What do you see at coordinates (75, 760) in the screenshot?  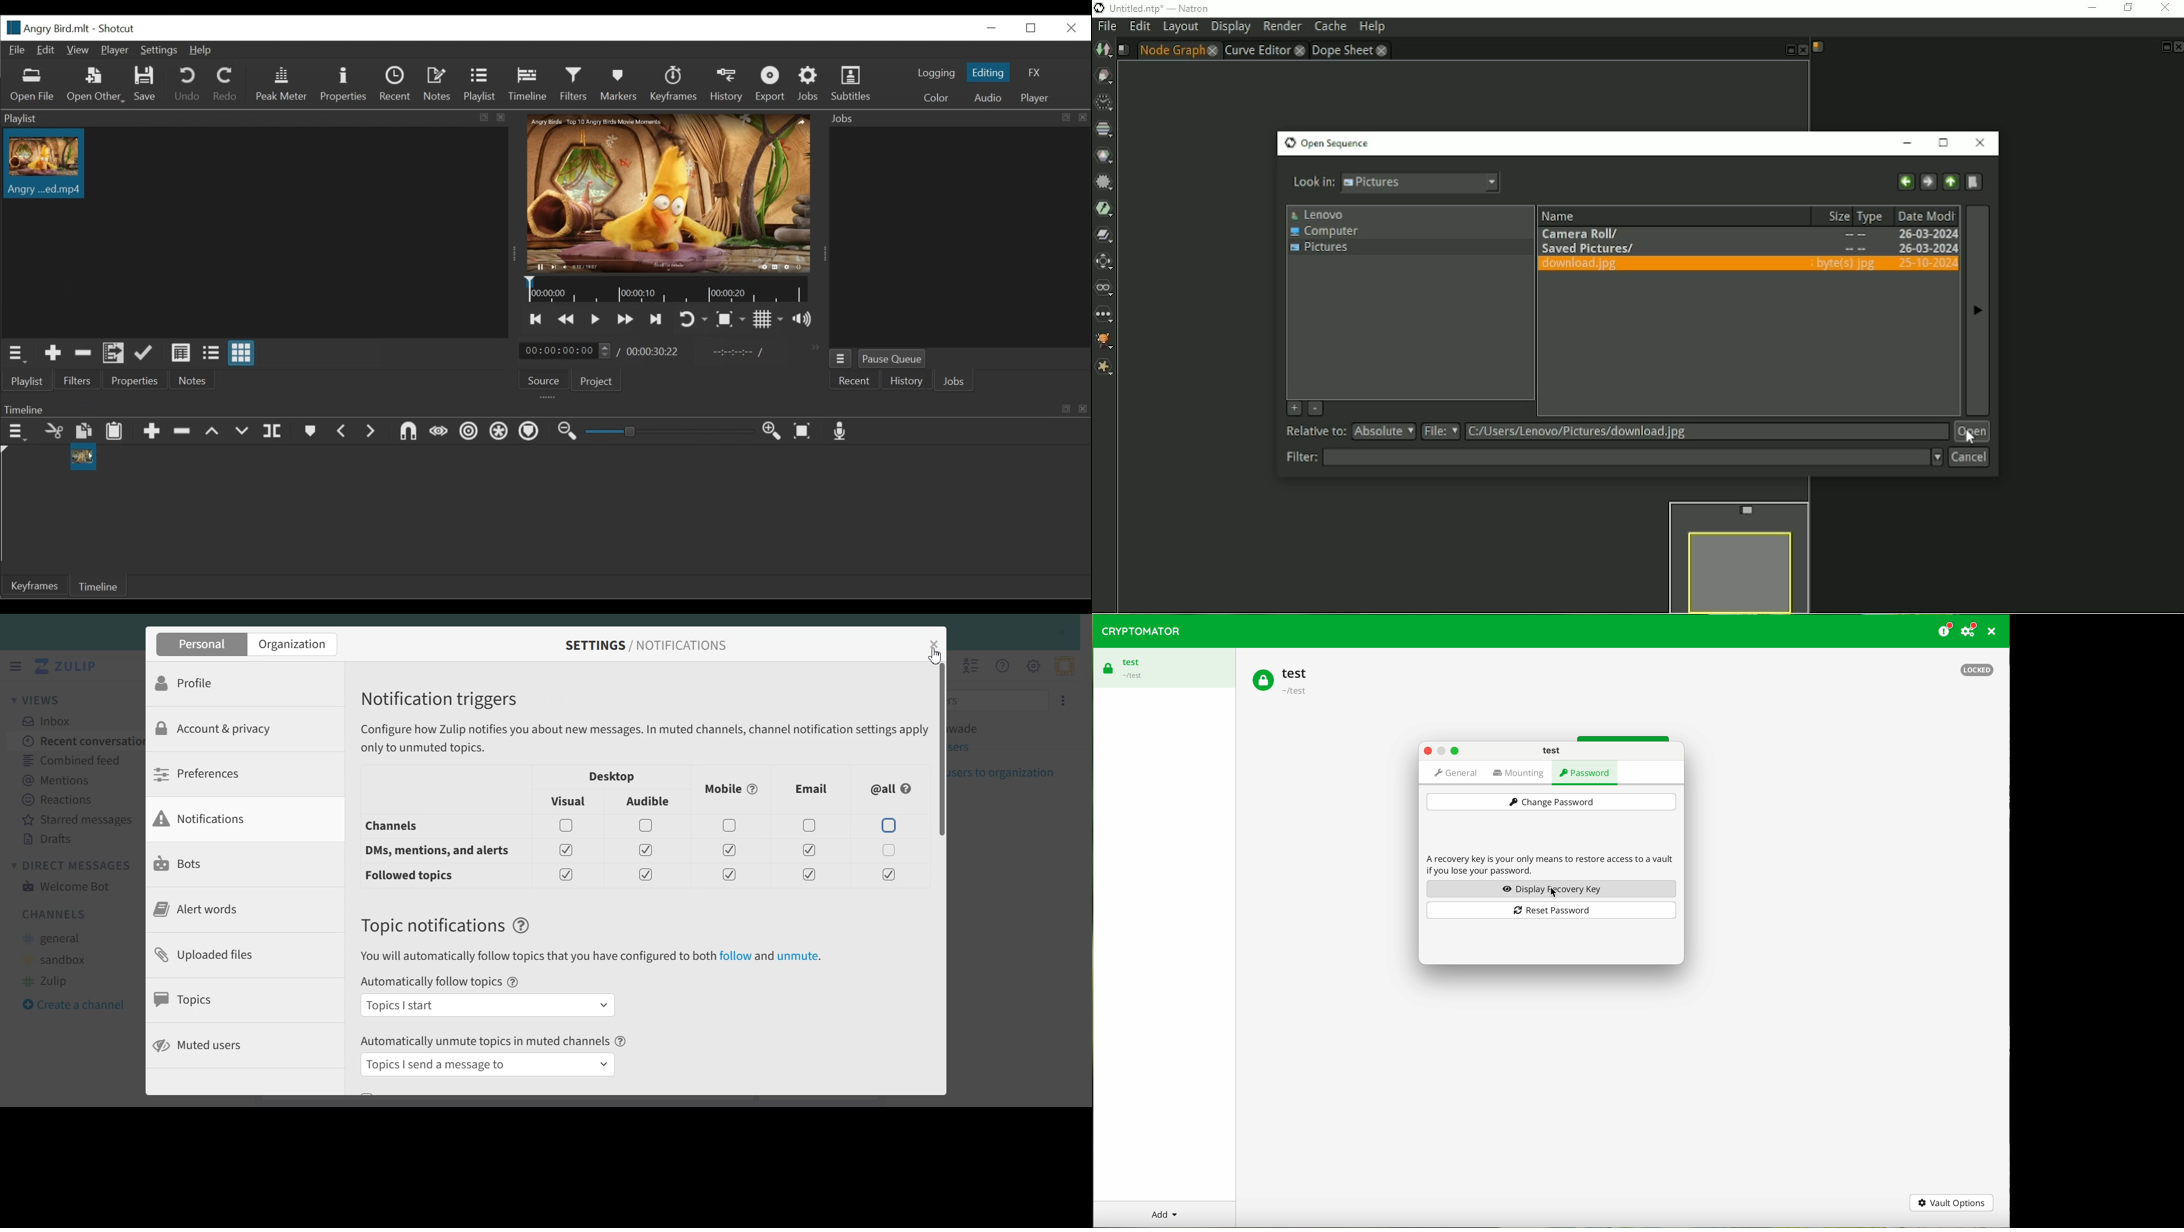 I see `Combined Feed` at bounding box center [75, 760].